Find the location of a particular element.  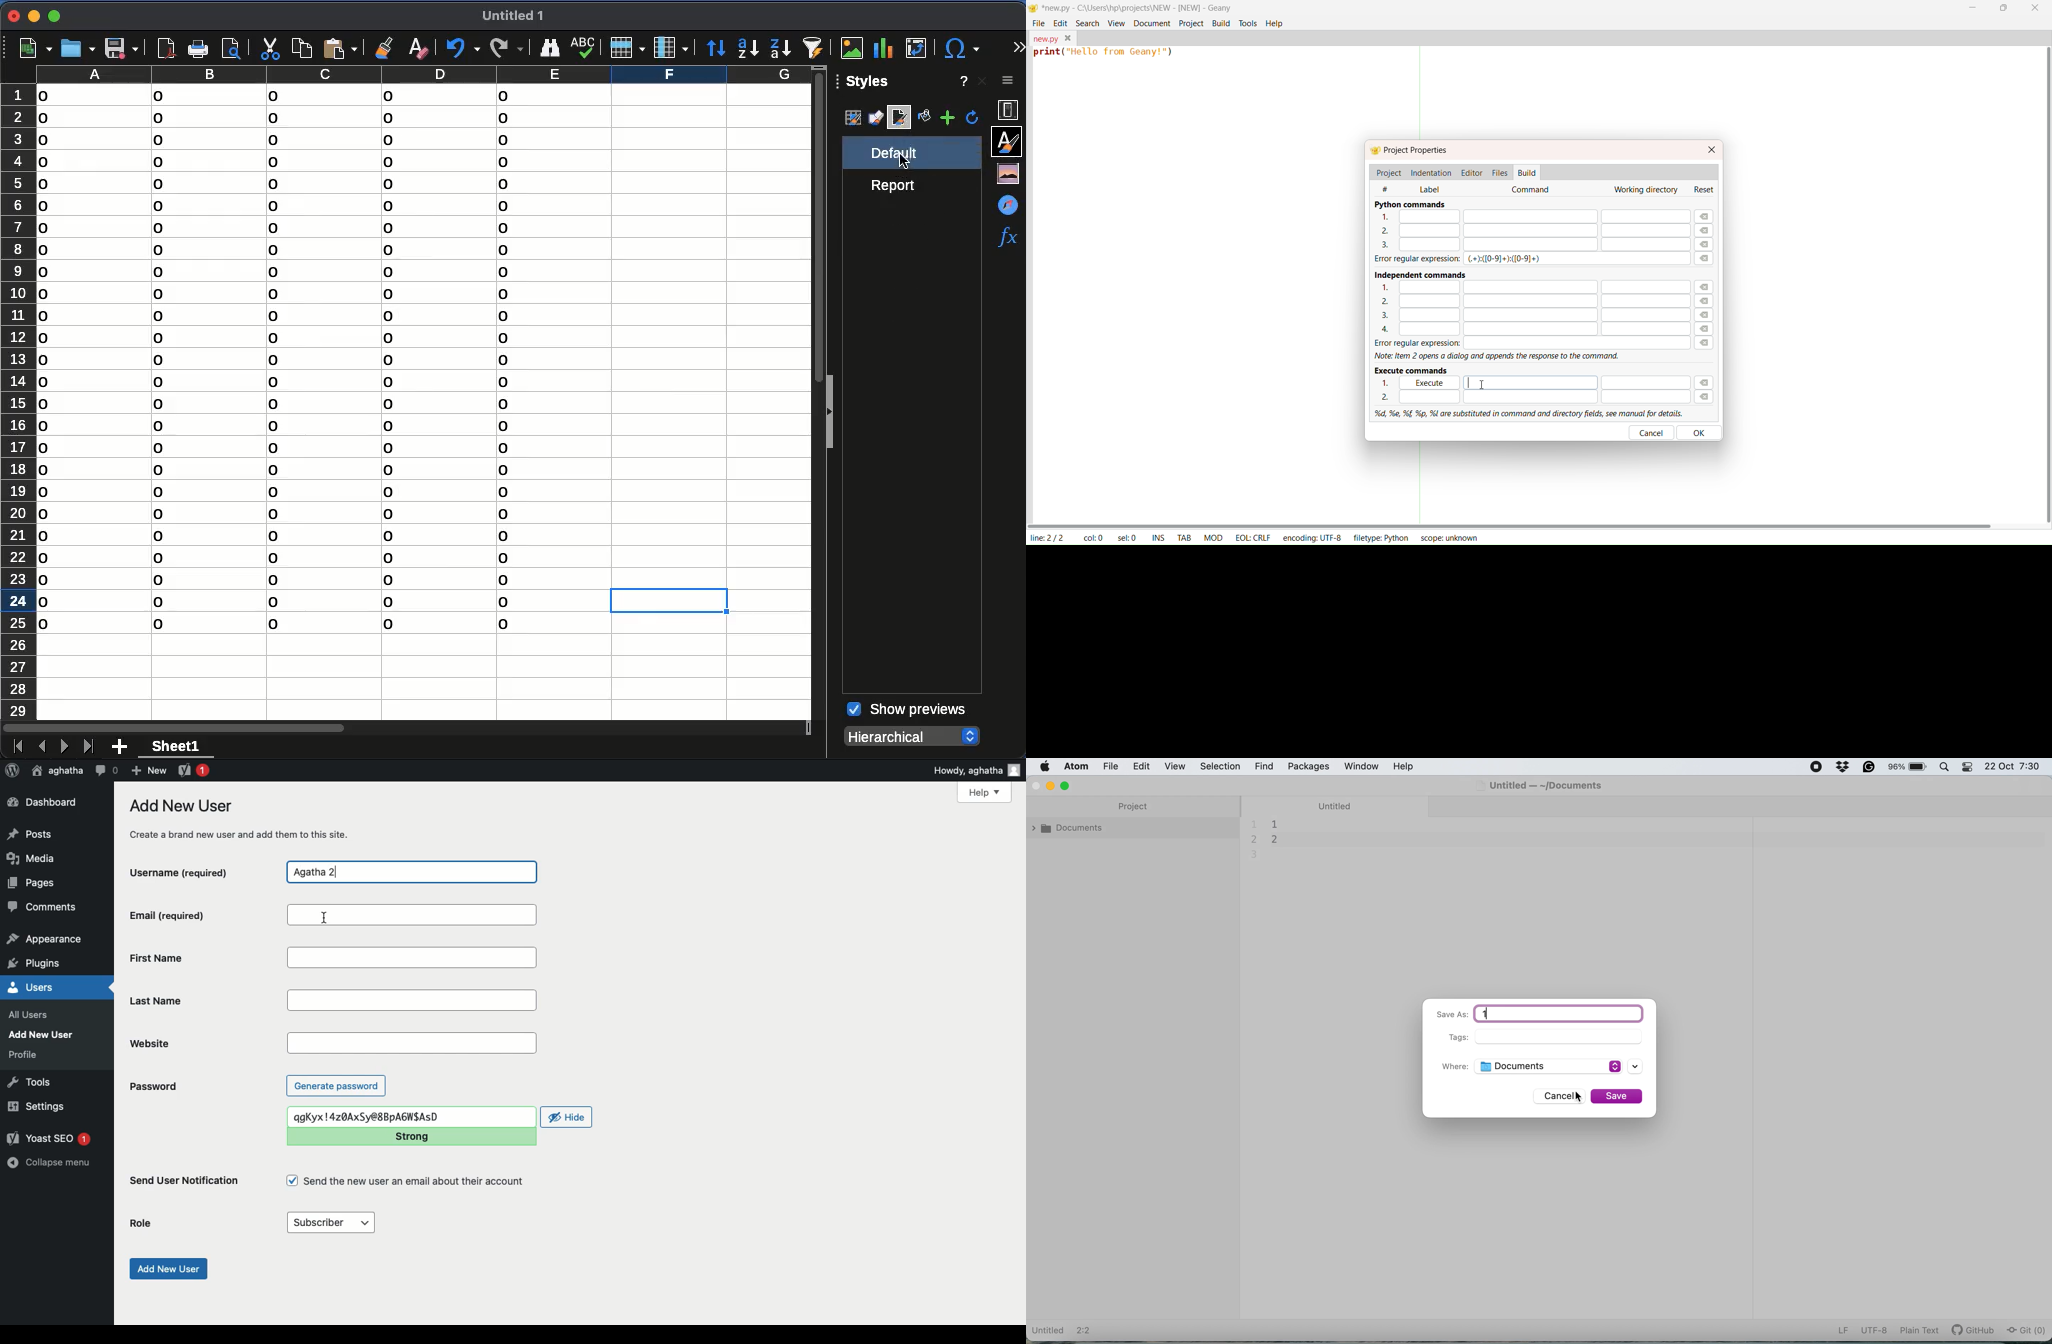

undo is located at coordinates (463, 49).